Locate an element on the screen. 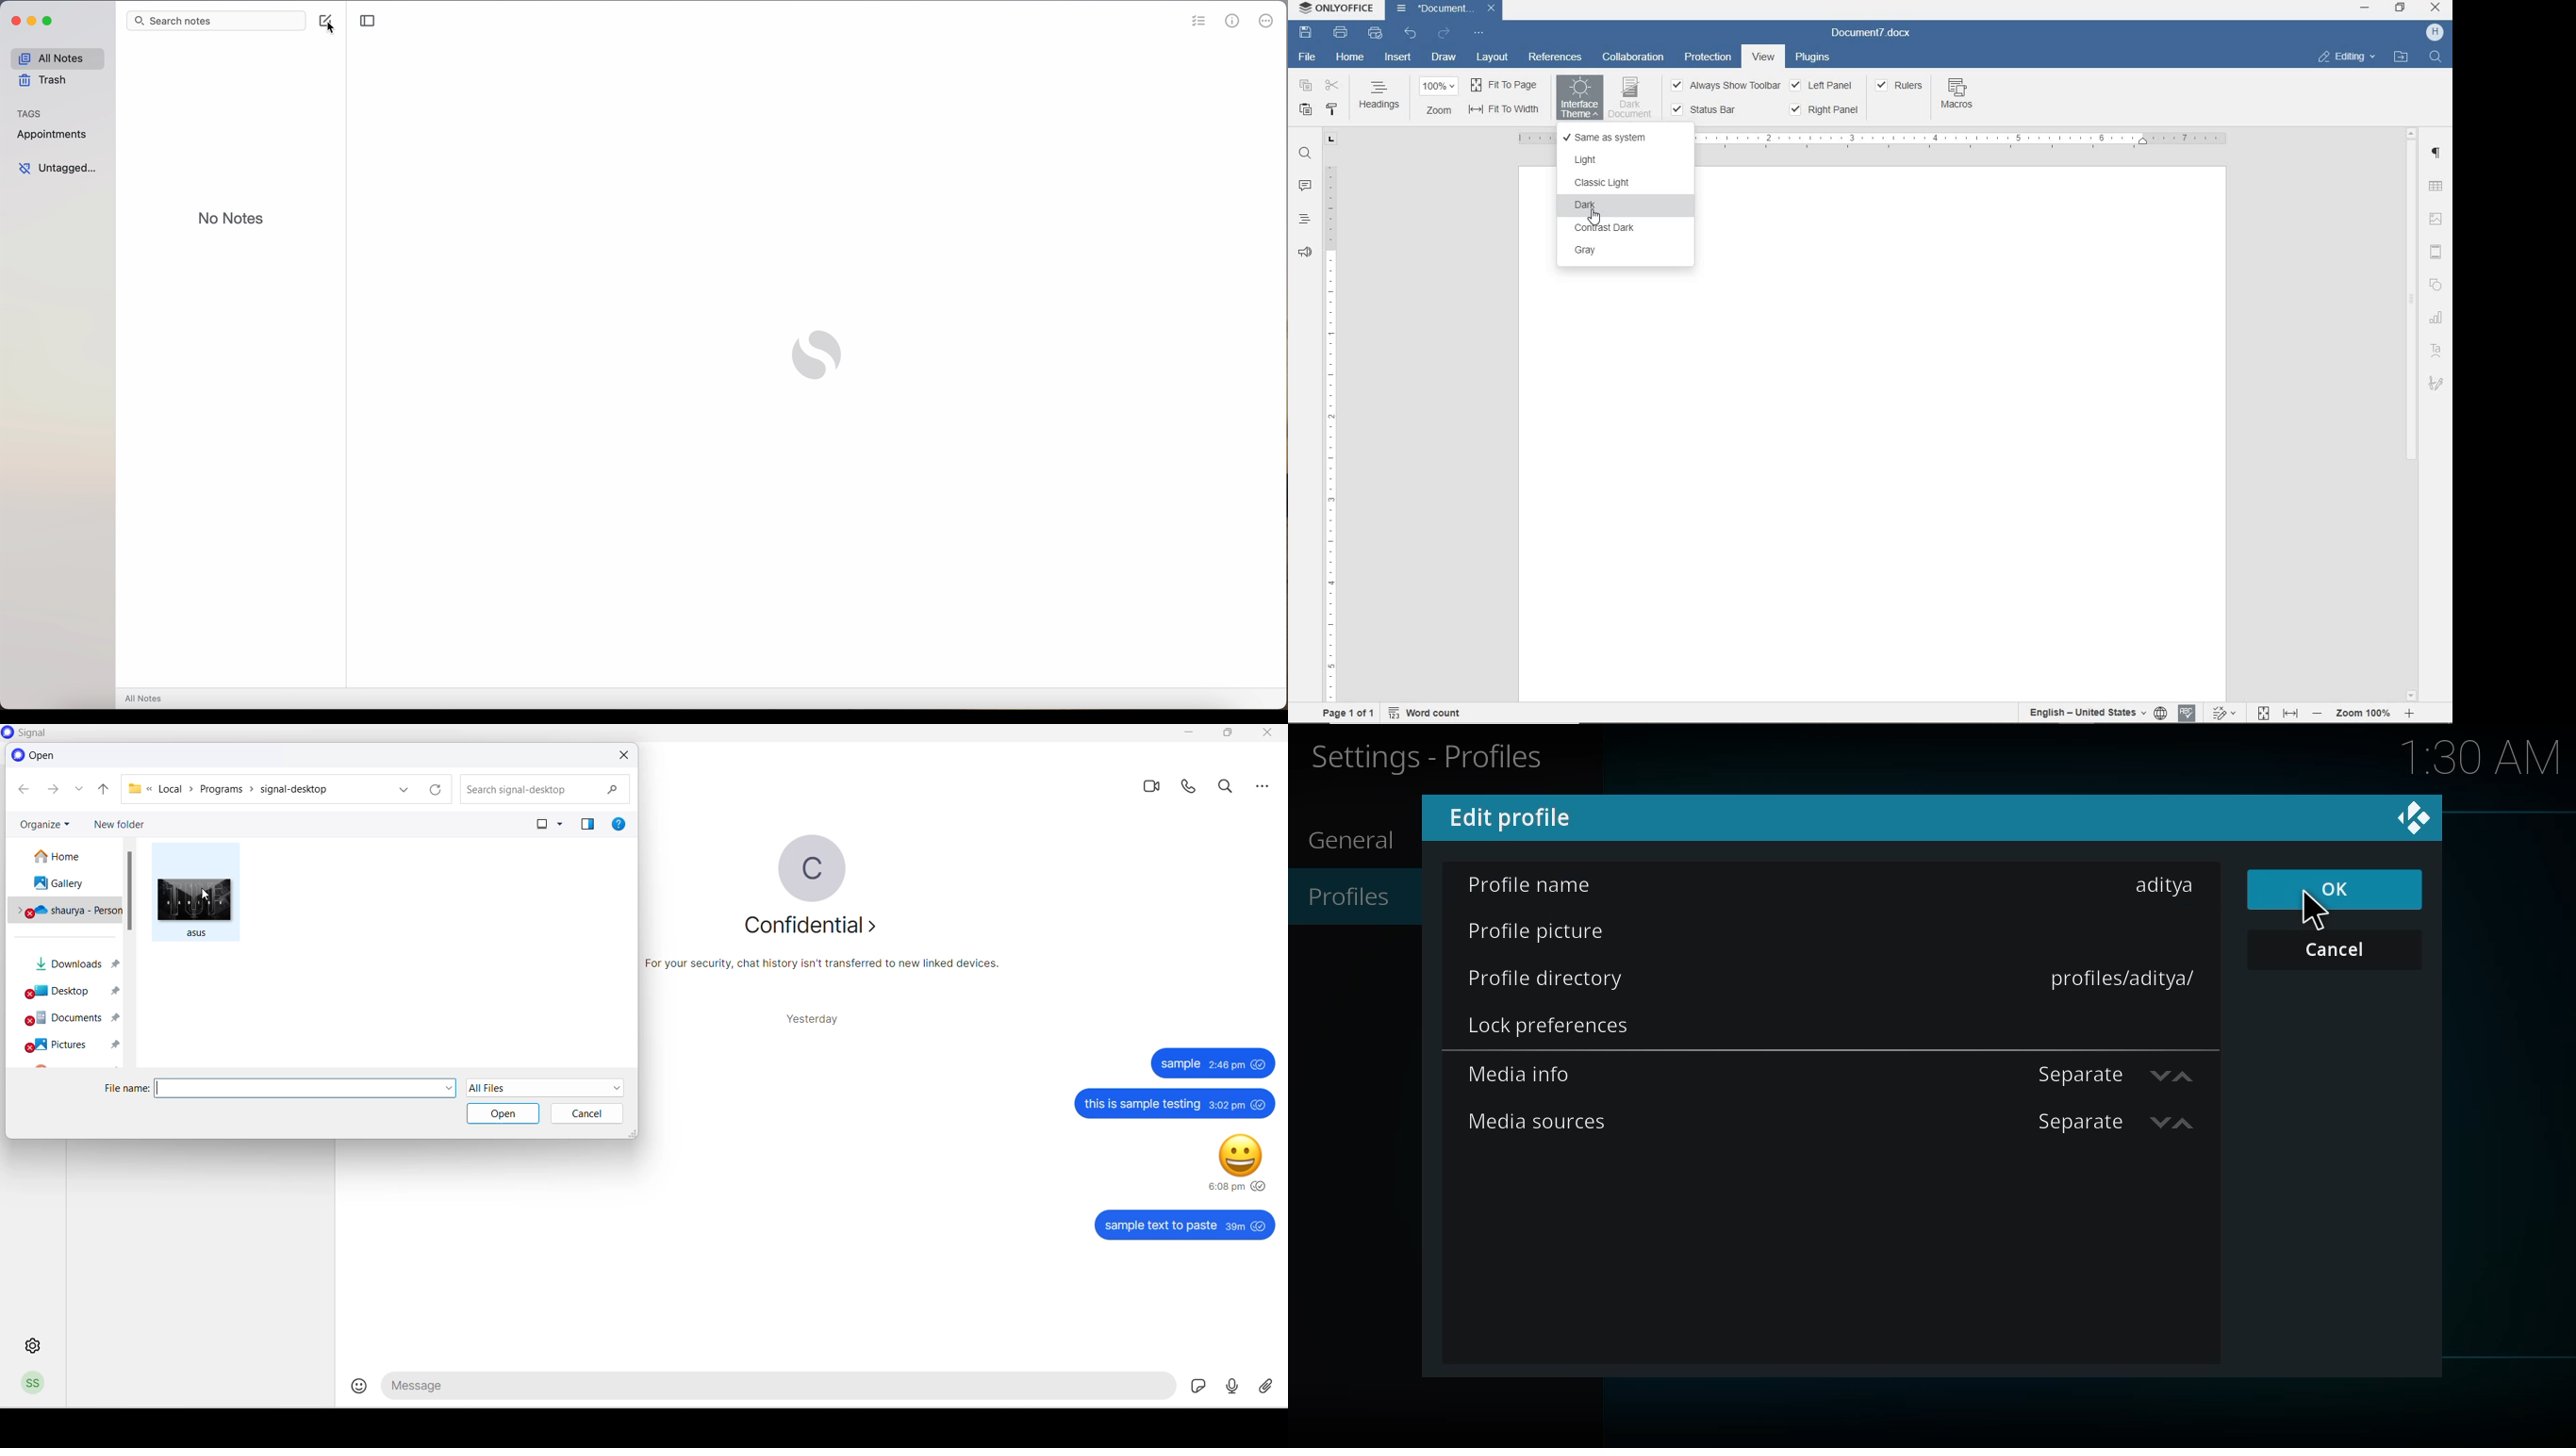 Image resolution: width=2576 pixels, height=1456 pixels. RULER is located at coordinates (1330, 433).